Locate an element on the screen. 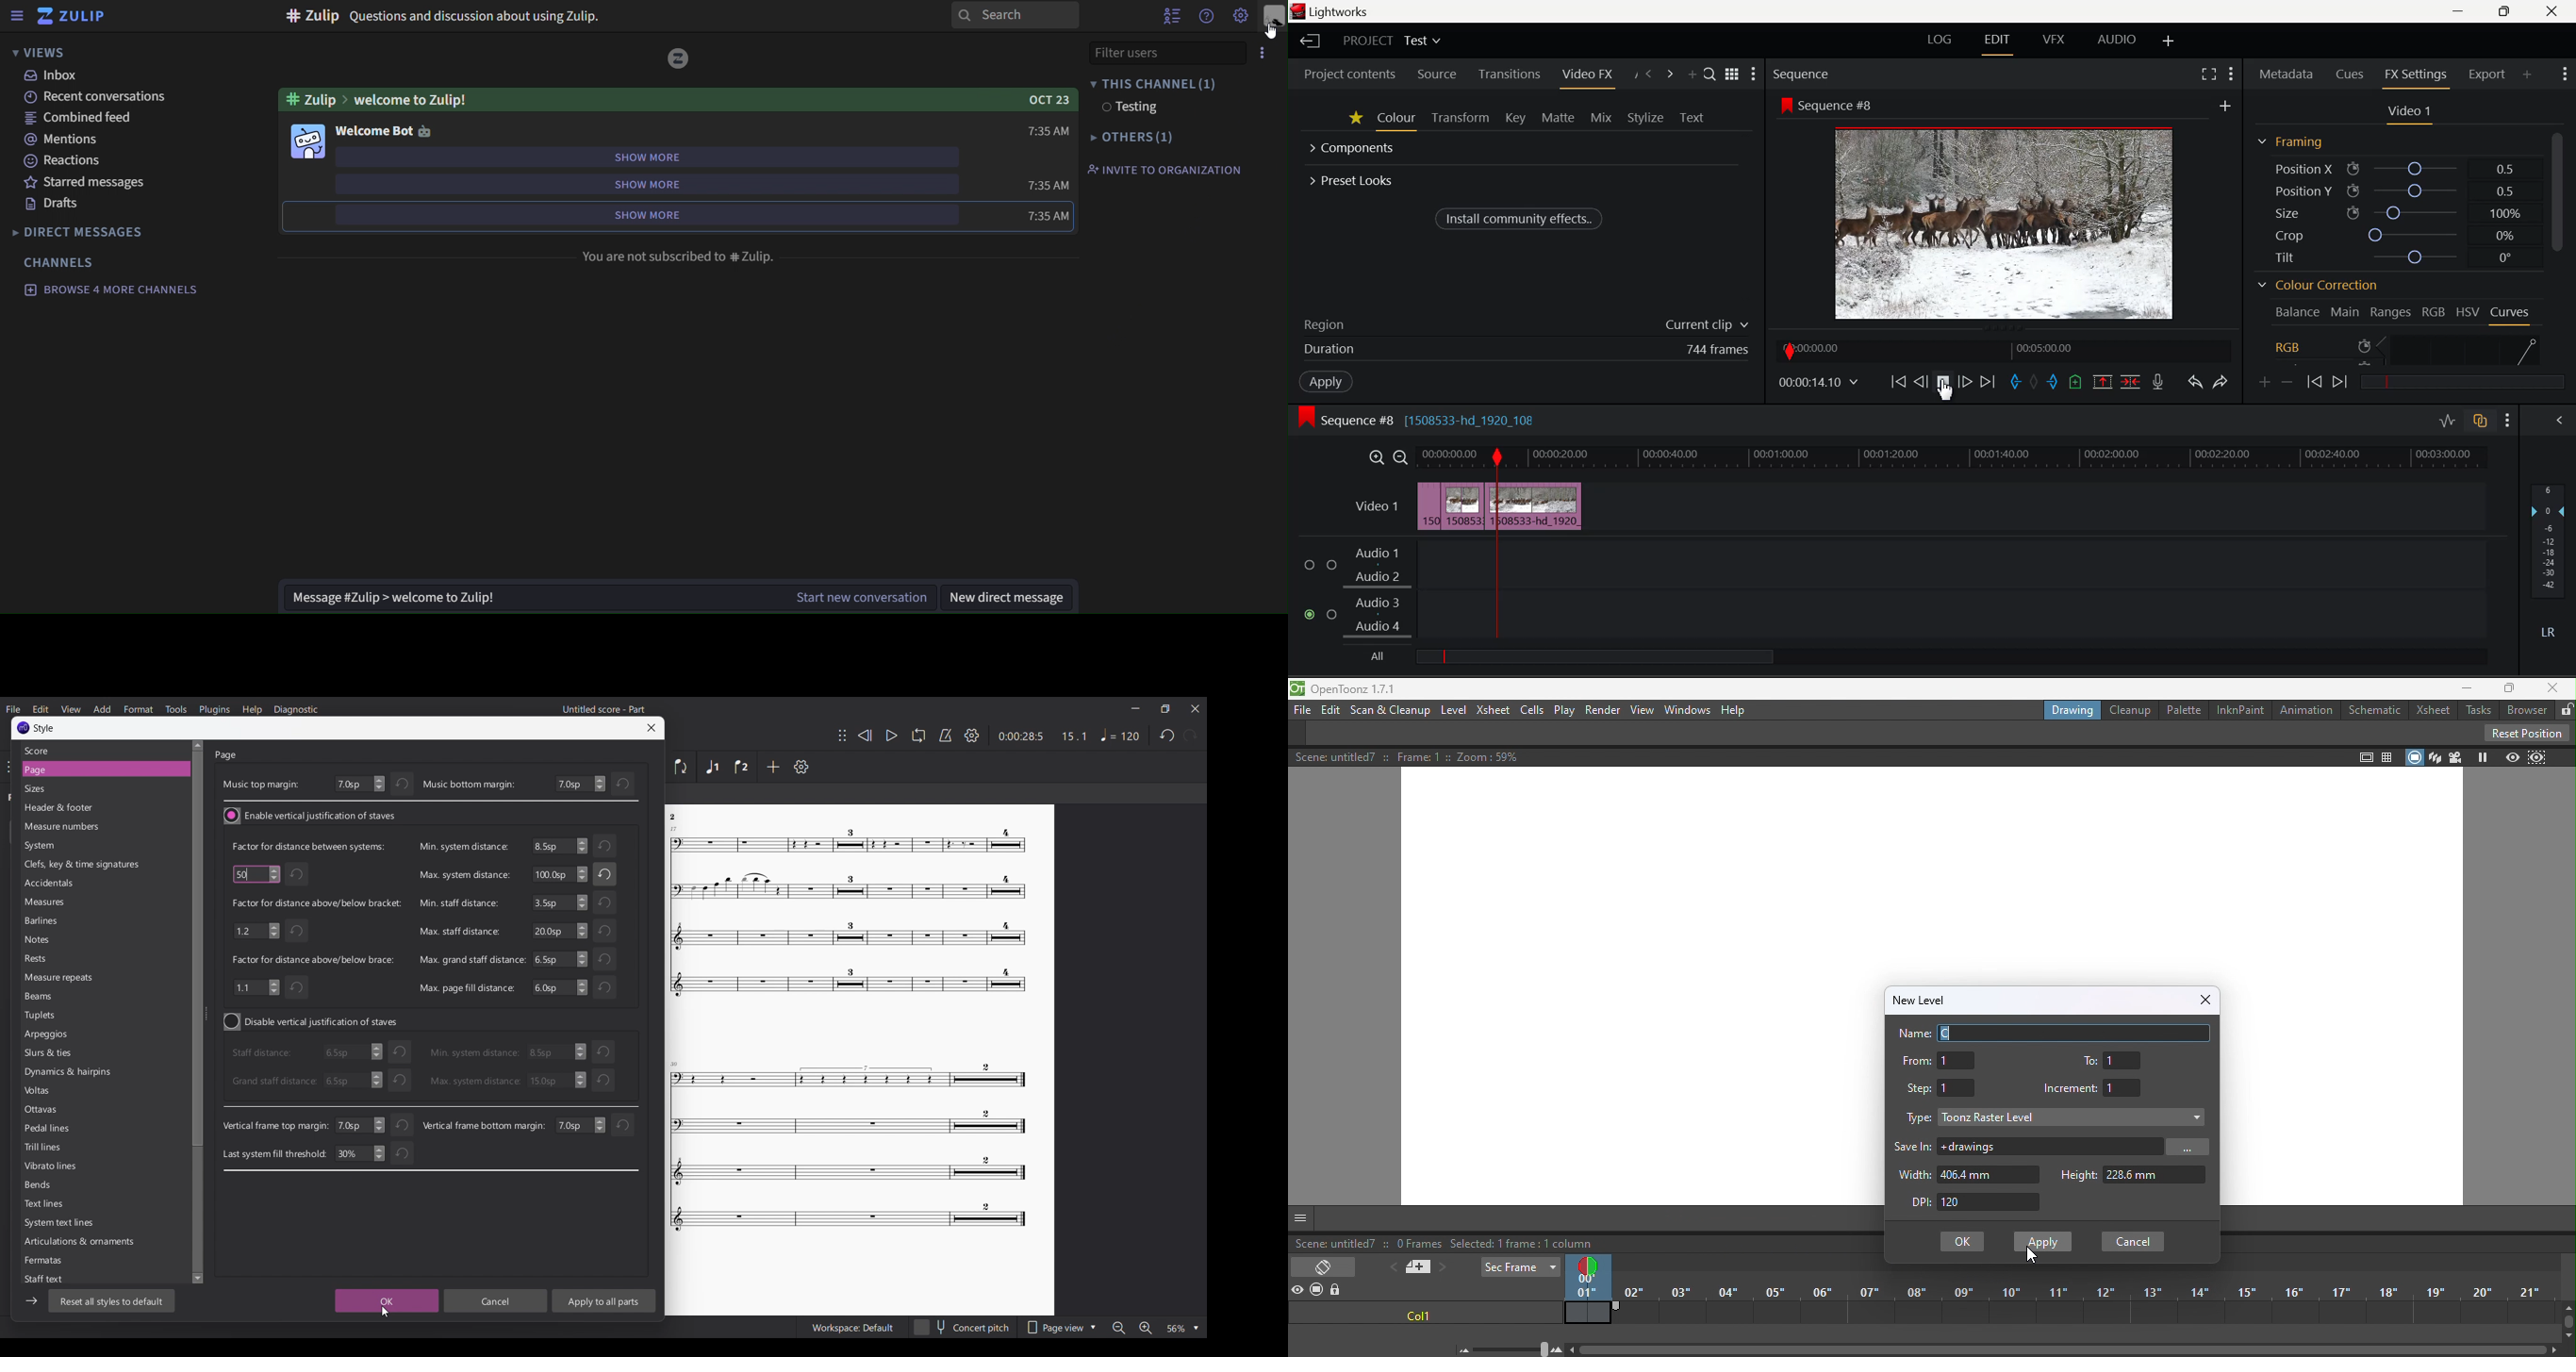 The image size is (2576, 1372). Remove Marked Section is located at coordinates (2104, 382).